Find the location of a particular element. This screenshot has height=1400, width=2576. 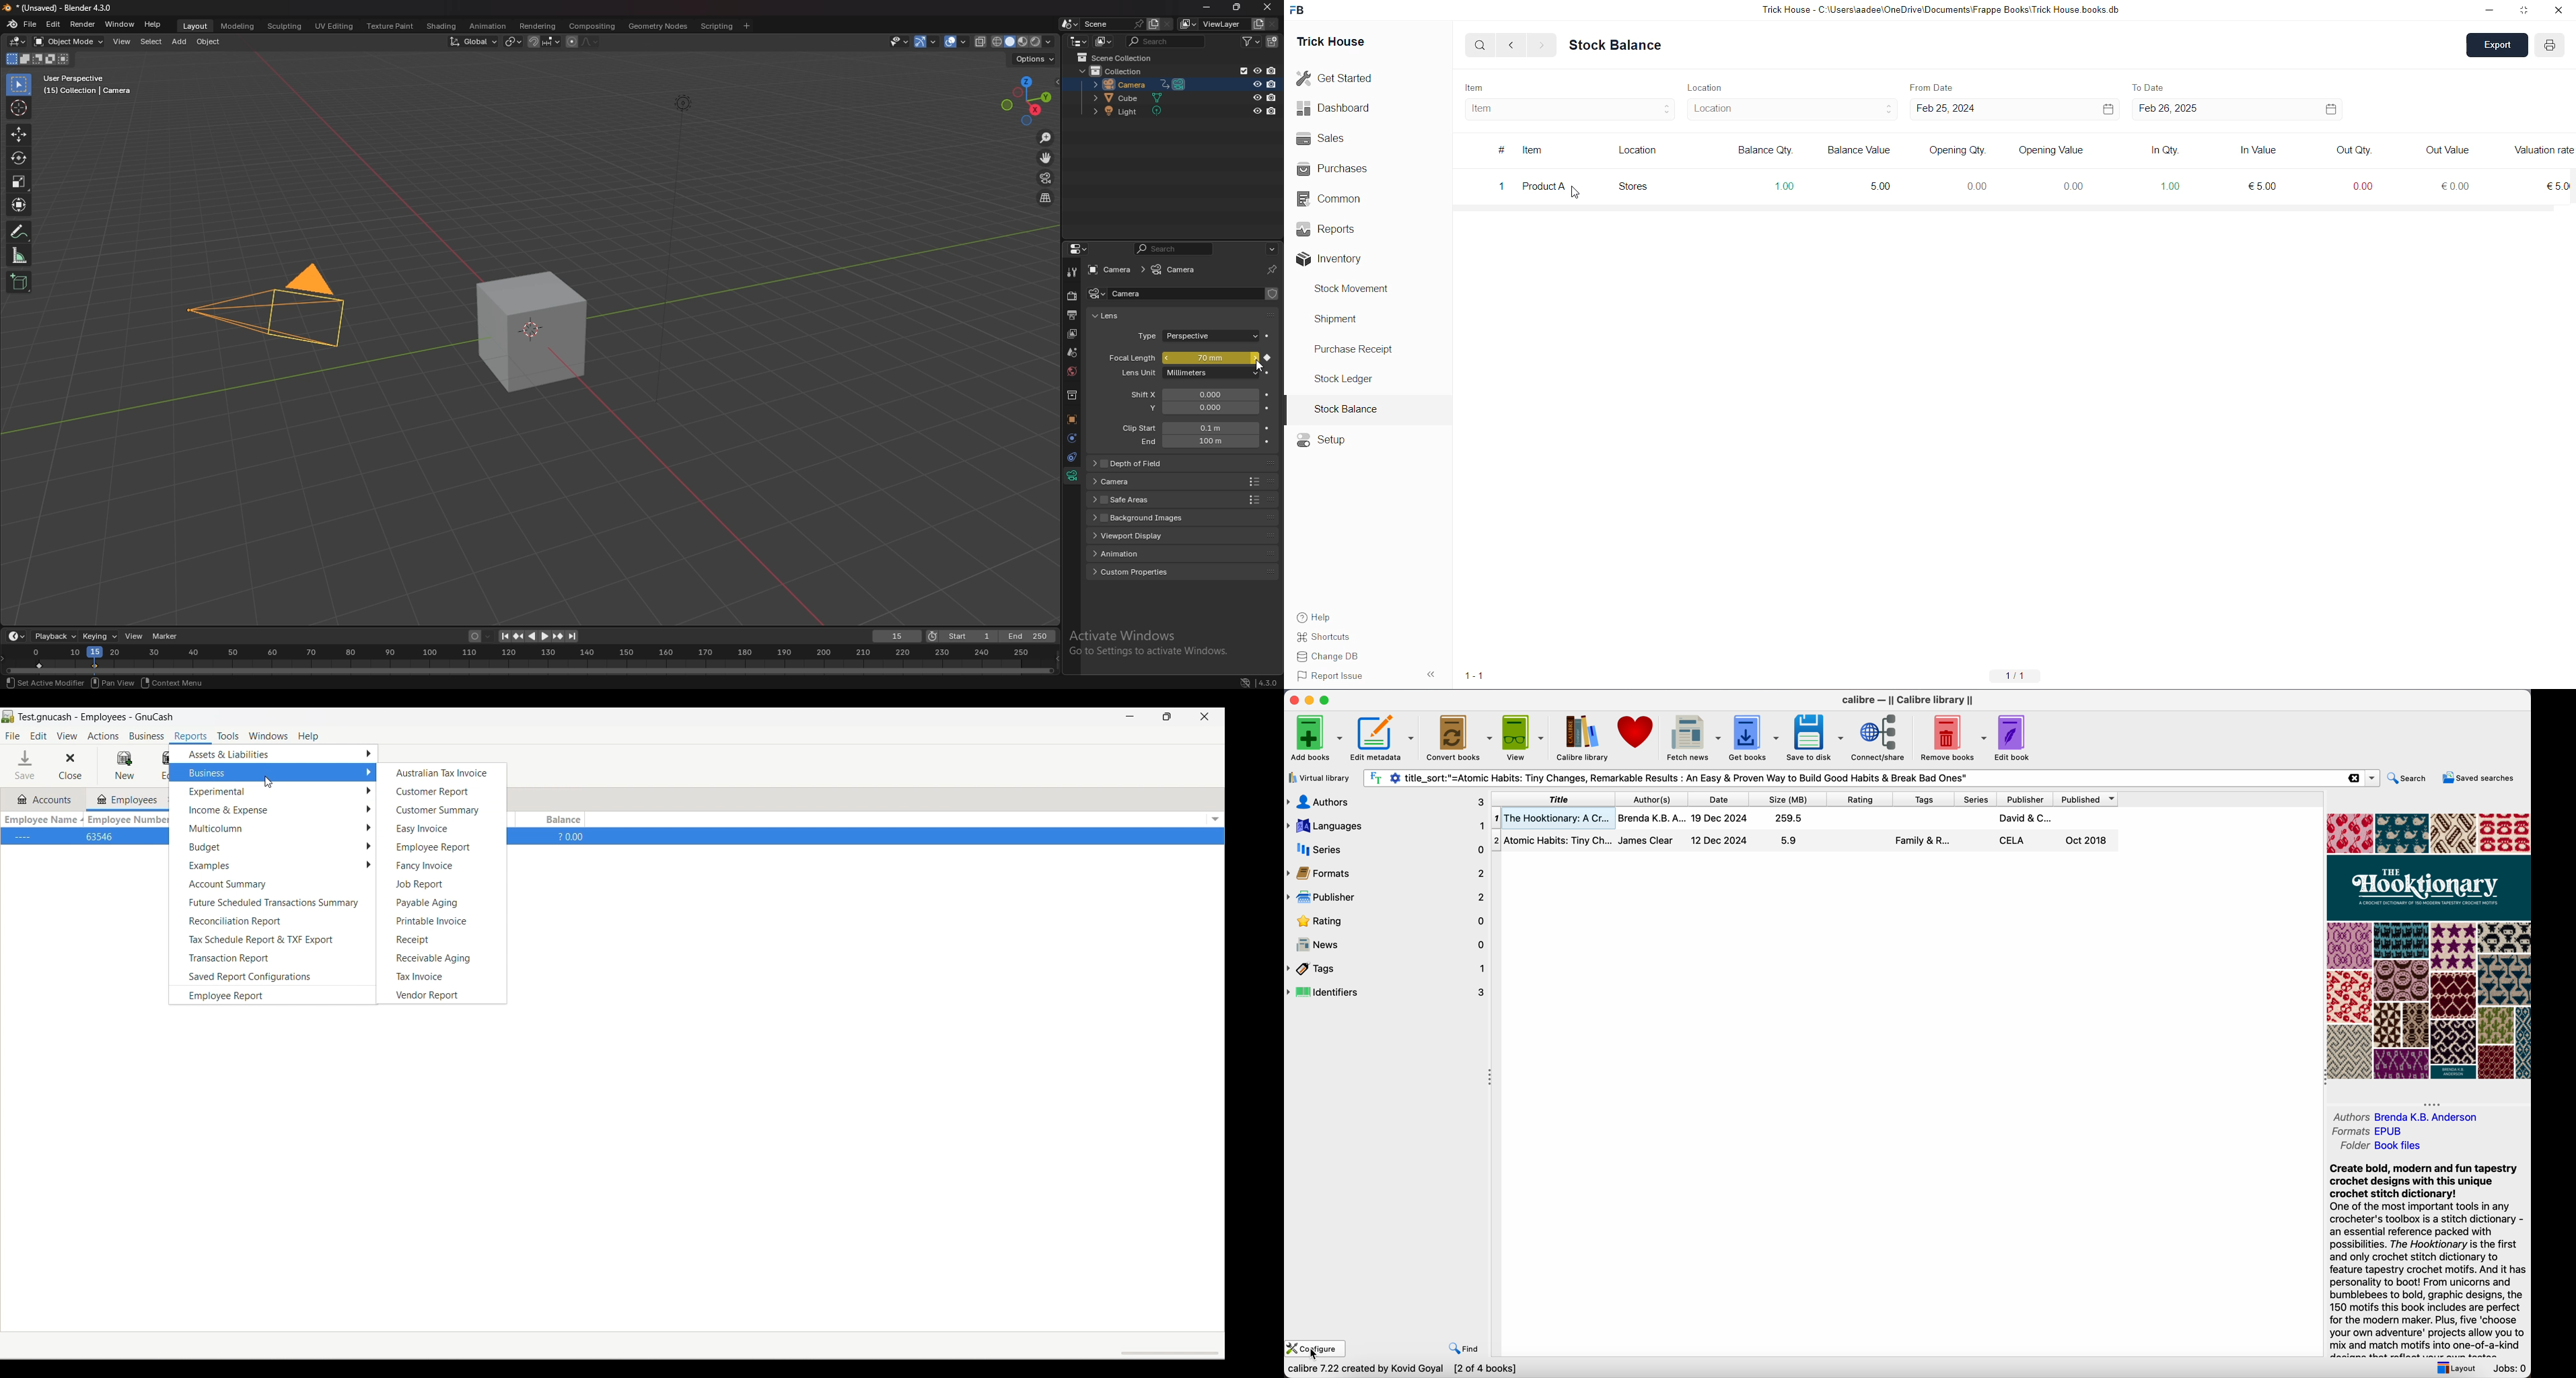

Close is located at coordinates (2561, 13).